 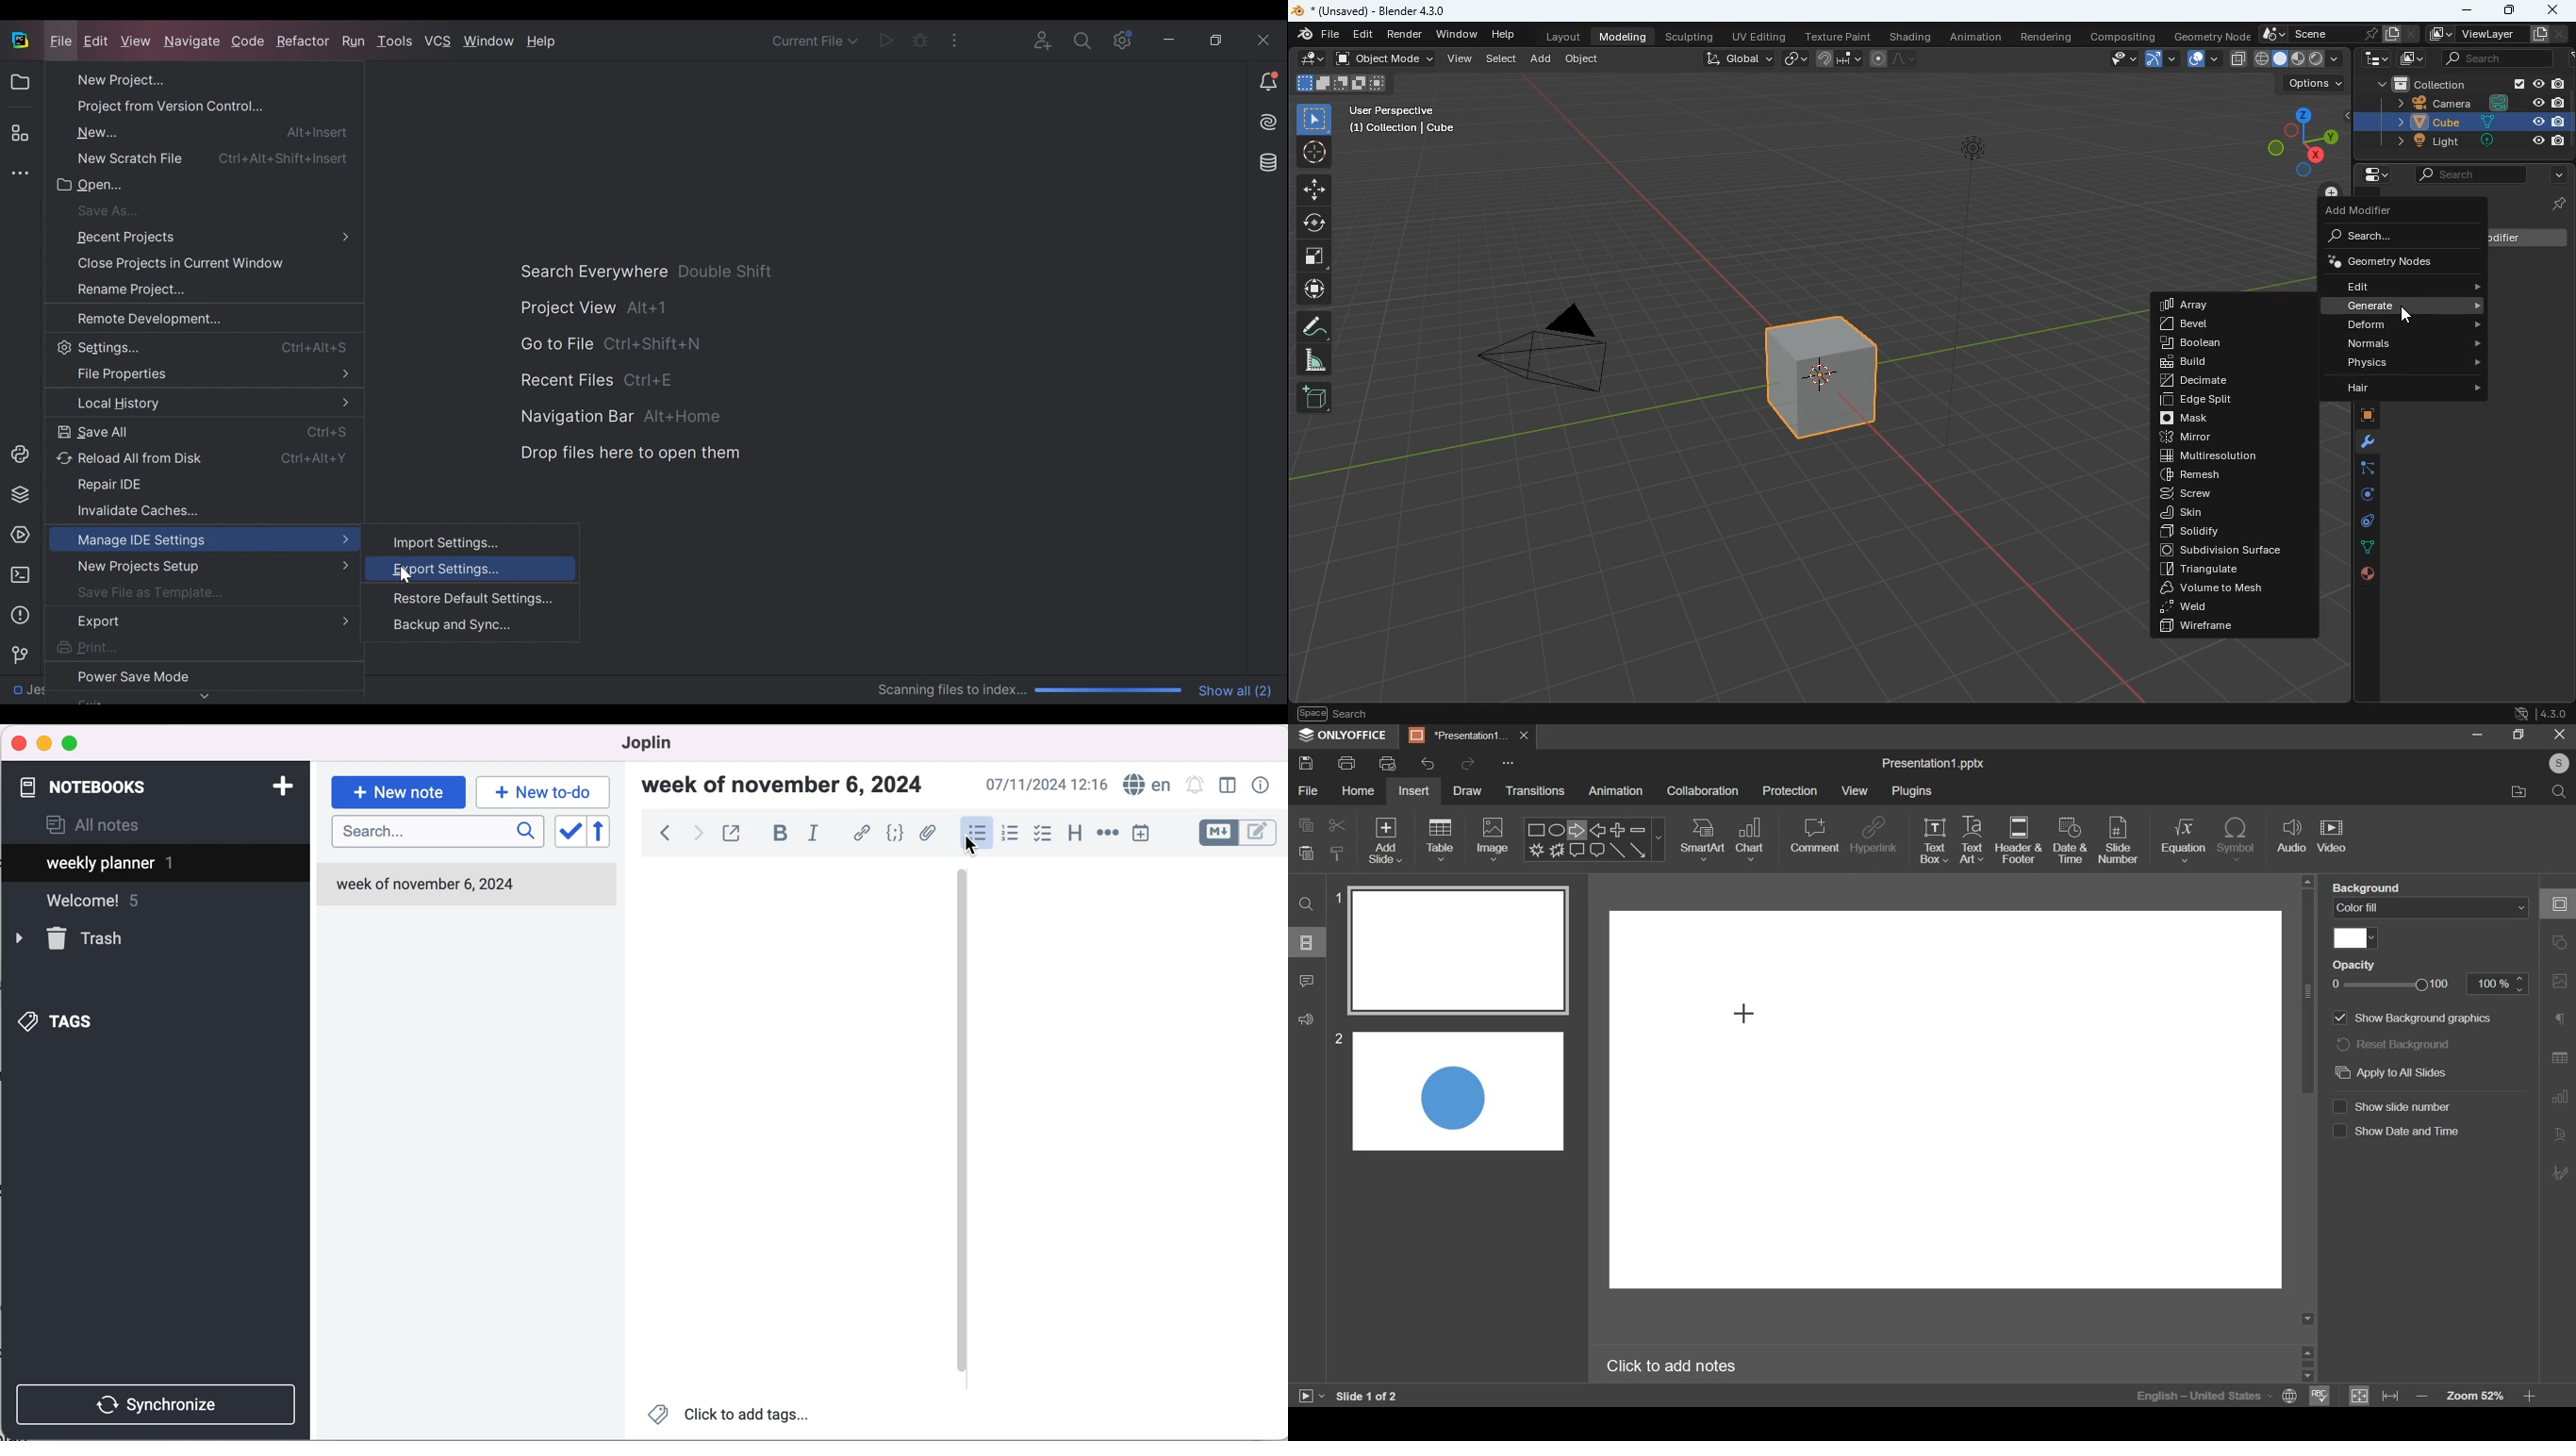 What do you see at coordinates (1825, 389) in the screenshot?
I see `cube` at bounding box center [1825, 389].